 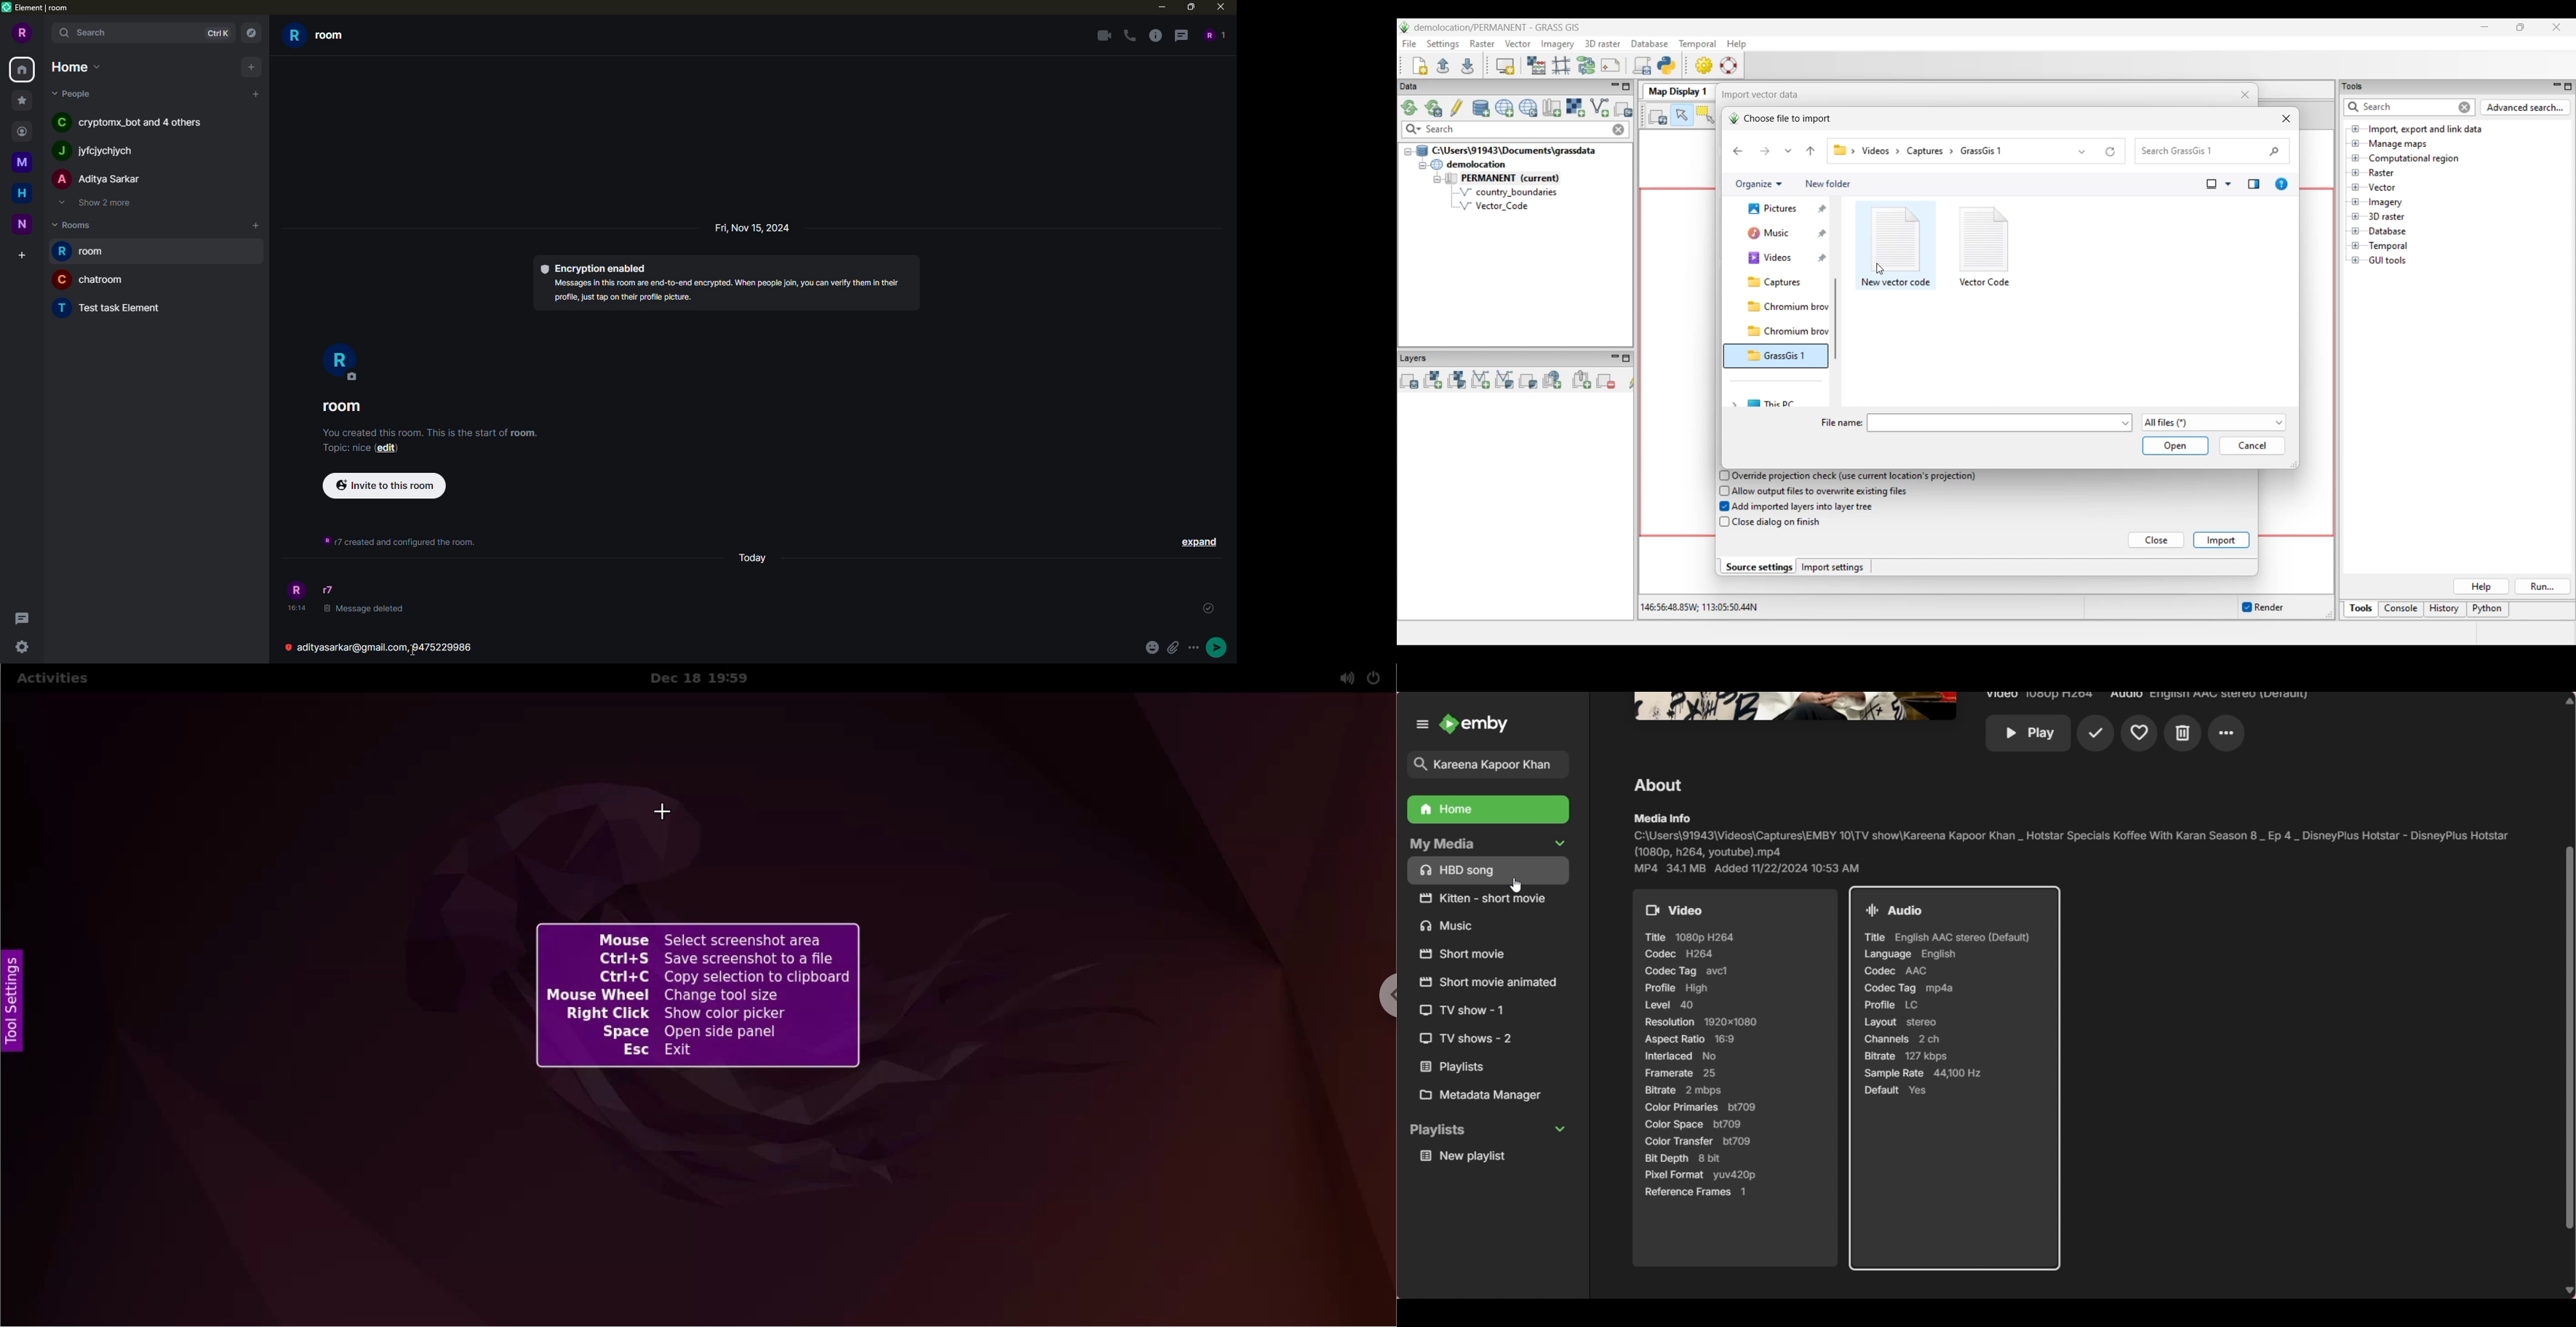 I want to click on day, so click(x=759, y=227).